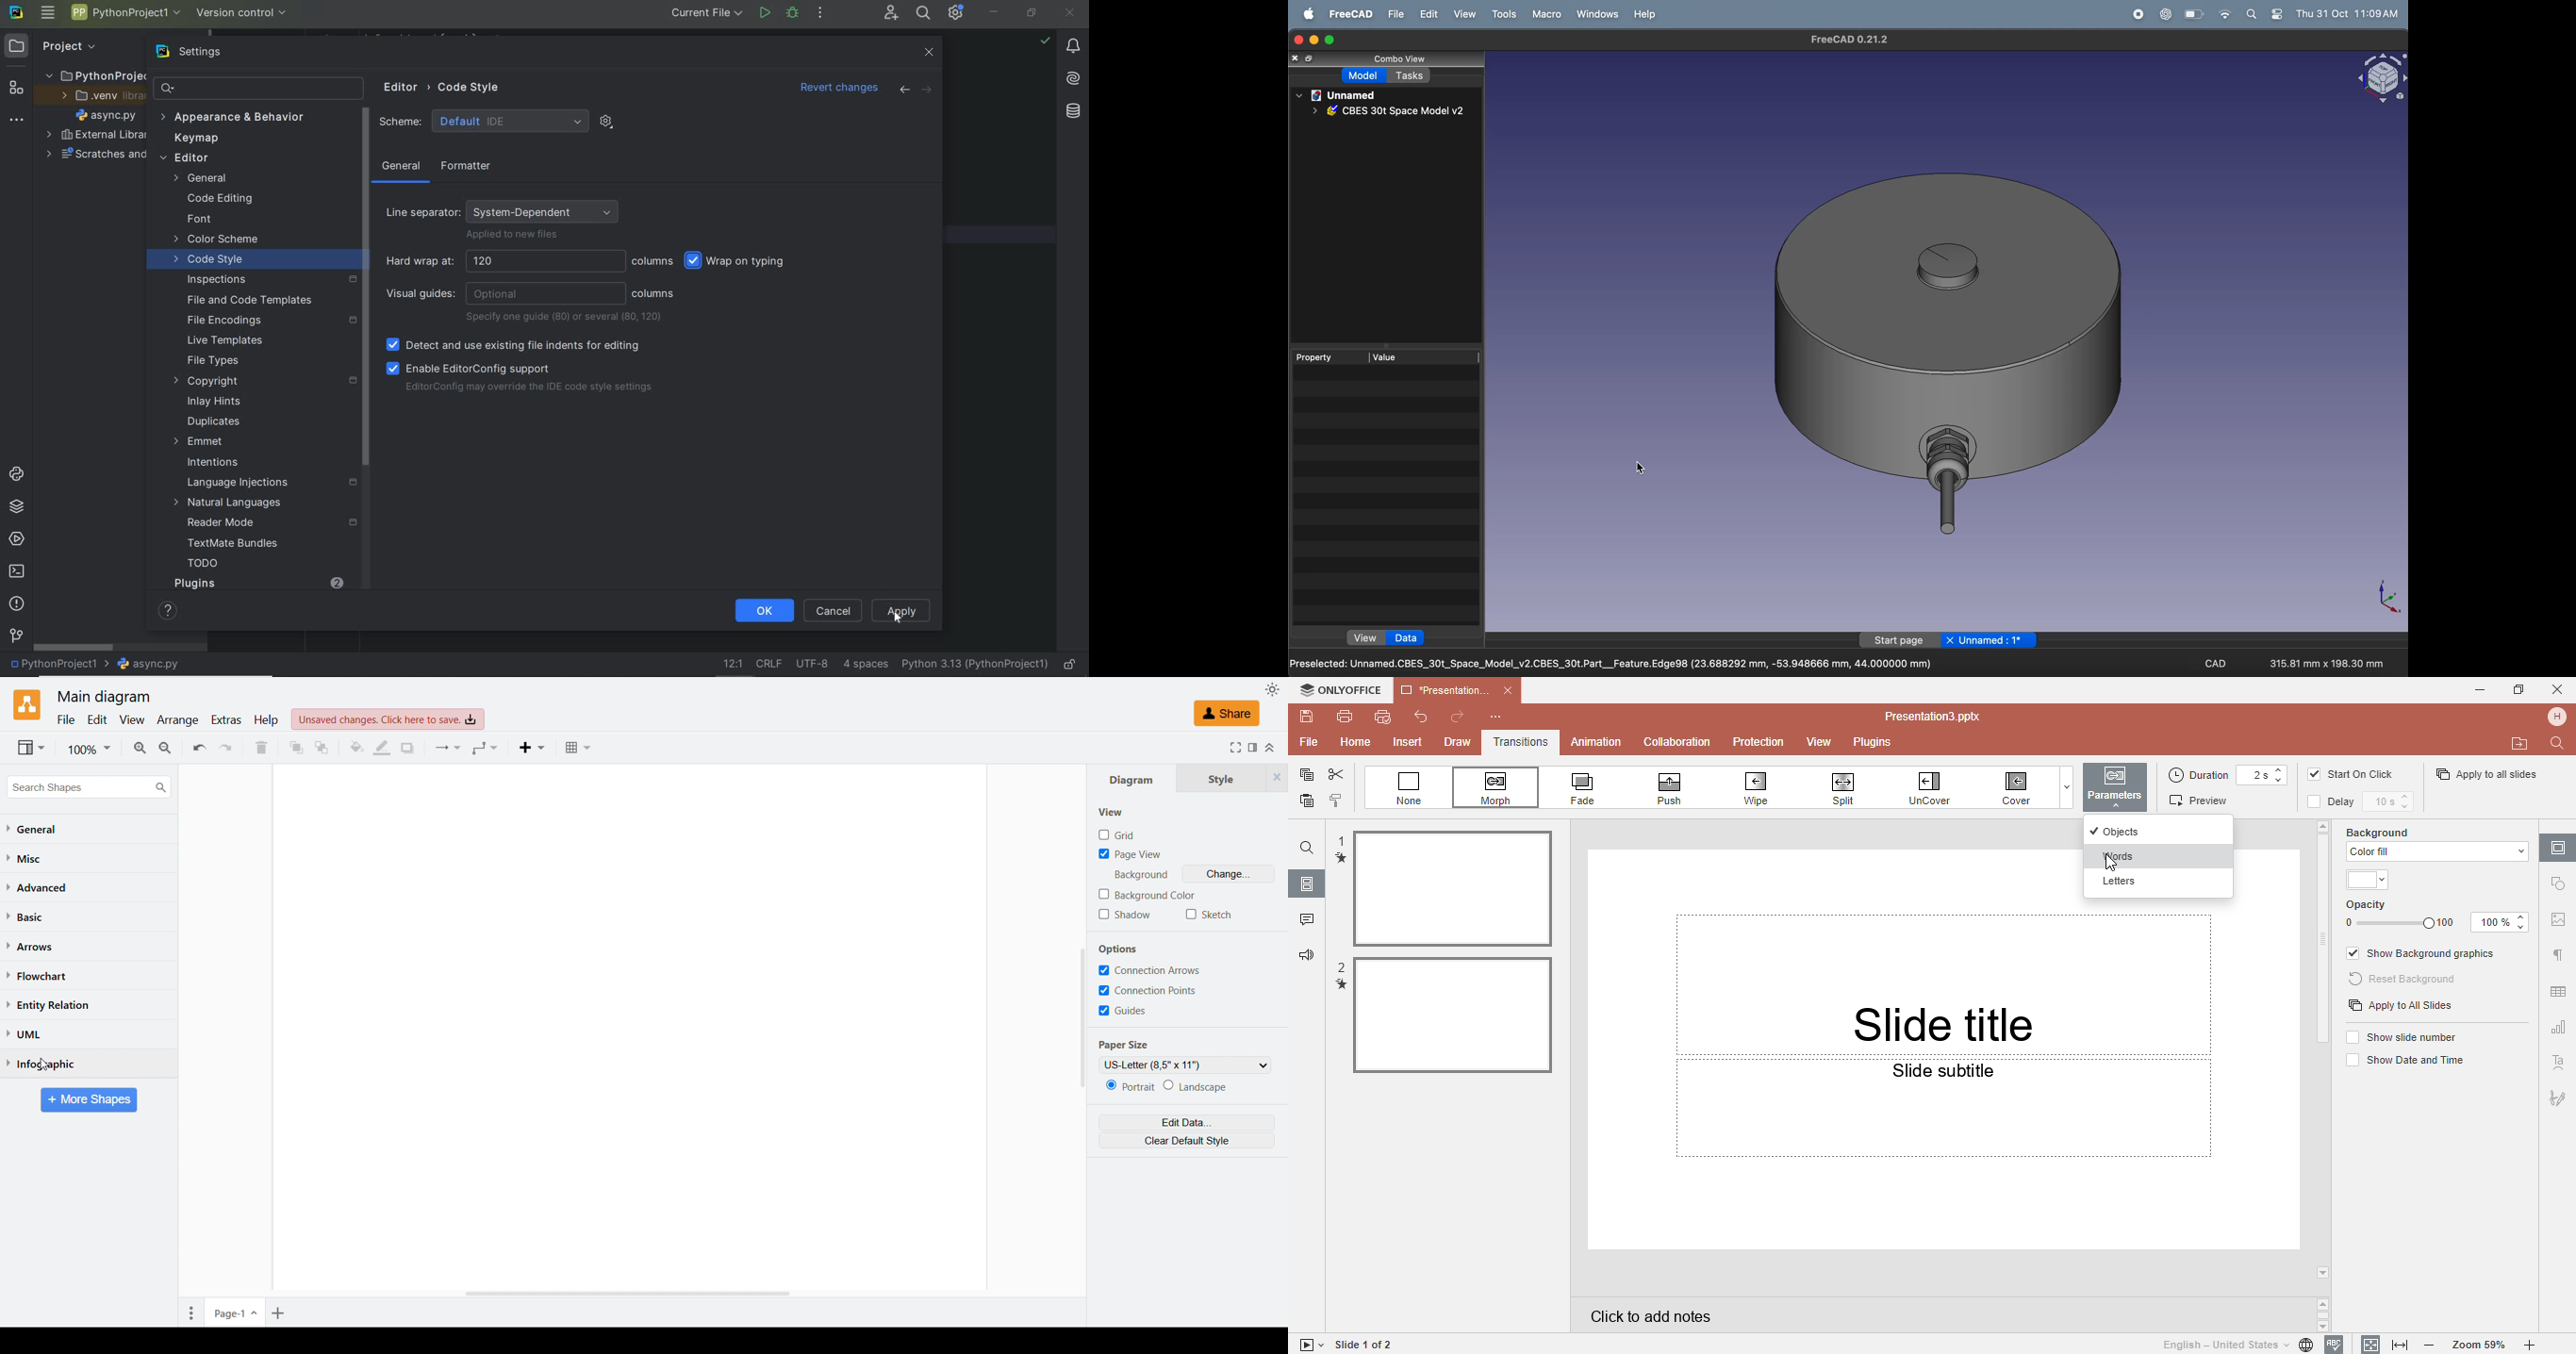  I want to click on Opacity, so click(2438, 916).